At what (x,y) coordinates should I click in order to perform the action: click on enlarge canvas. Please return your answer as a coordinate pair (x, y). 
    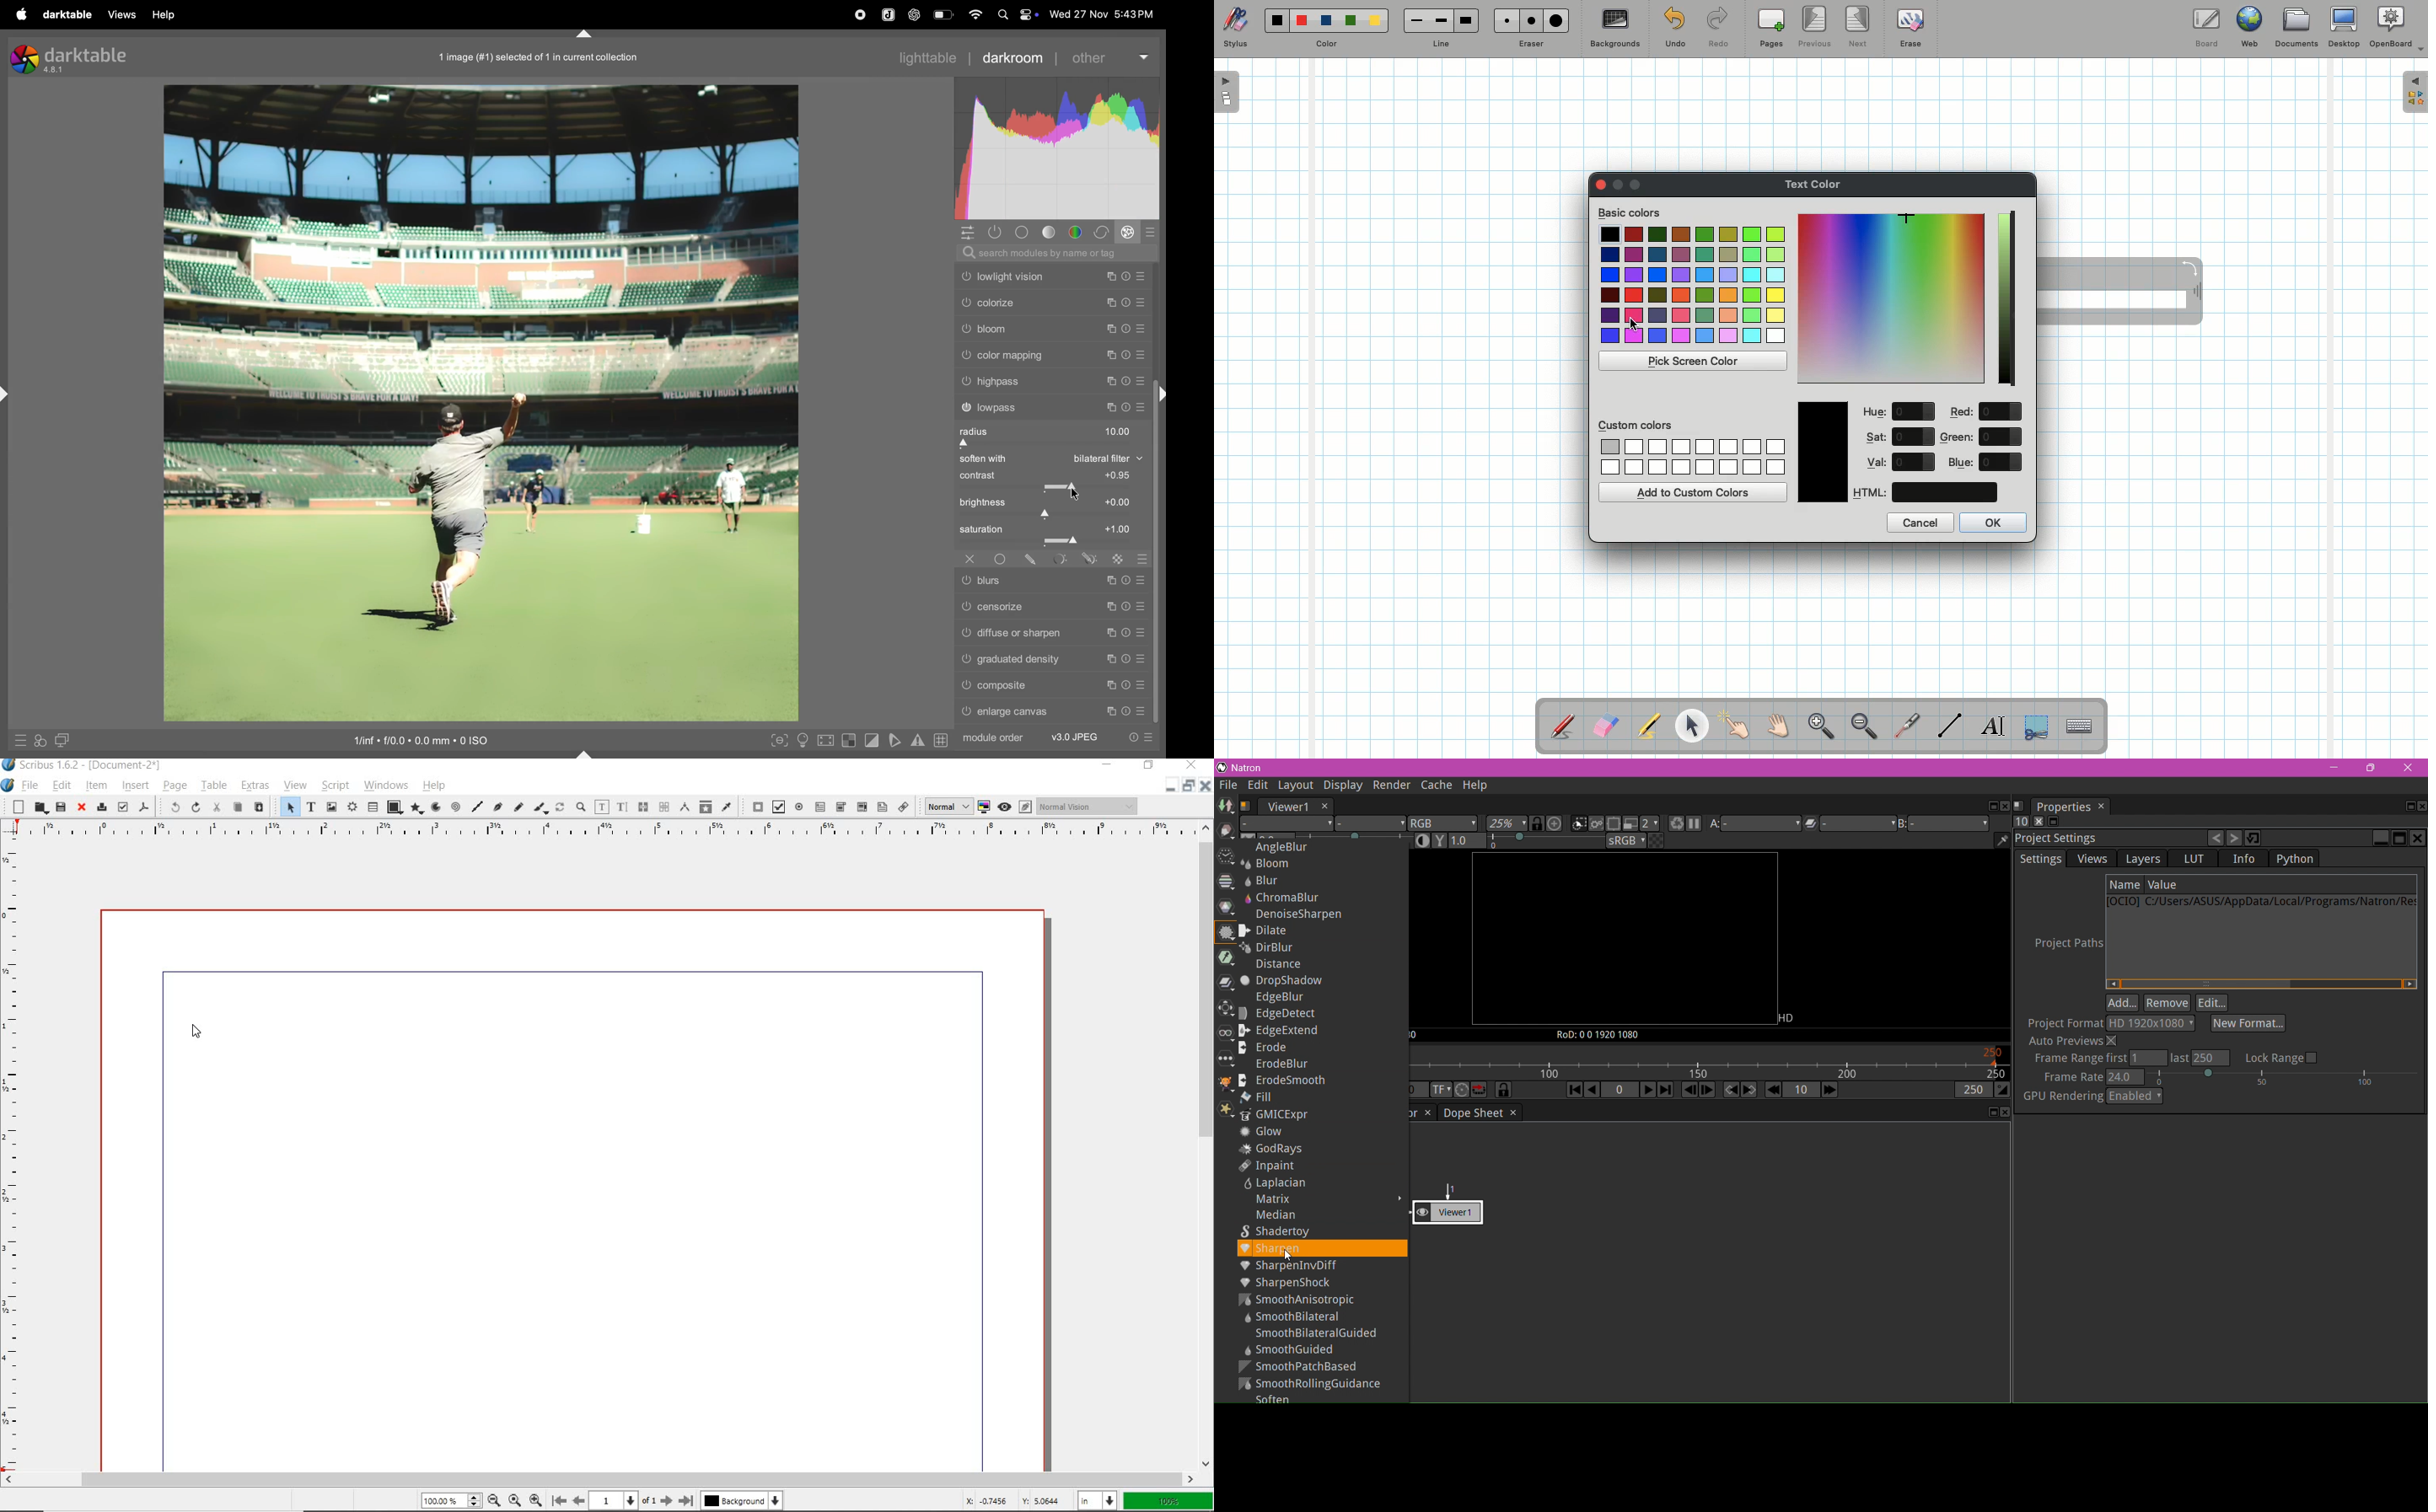
    Looking at the image, I should click on (1055, 713).